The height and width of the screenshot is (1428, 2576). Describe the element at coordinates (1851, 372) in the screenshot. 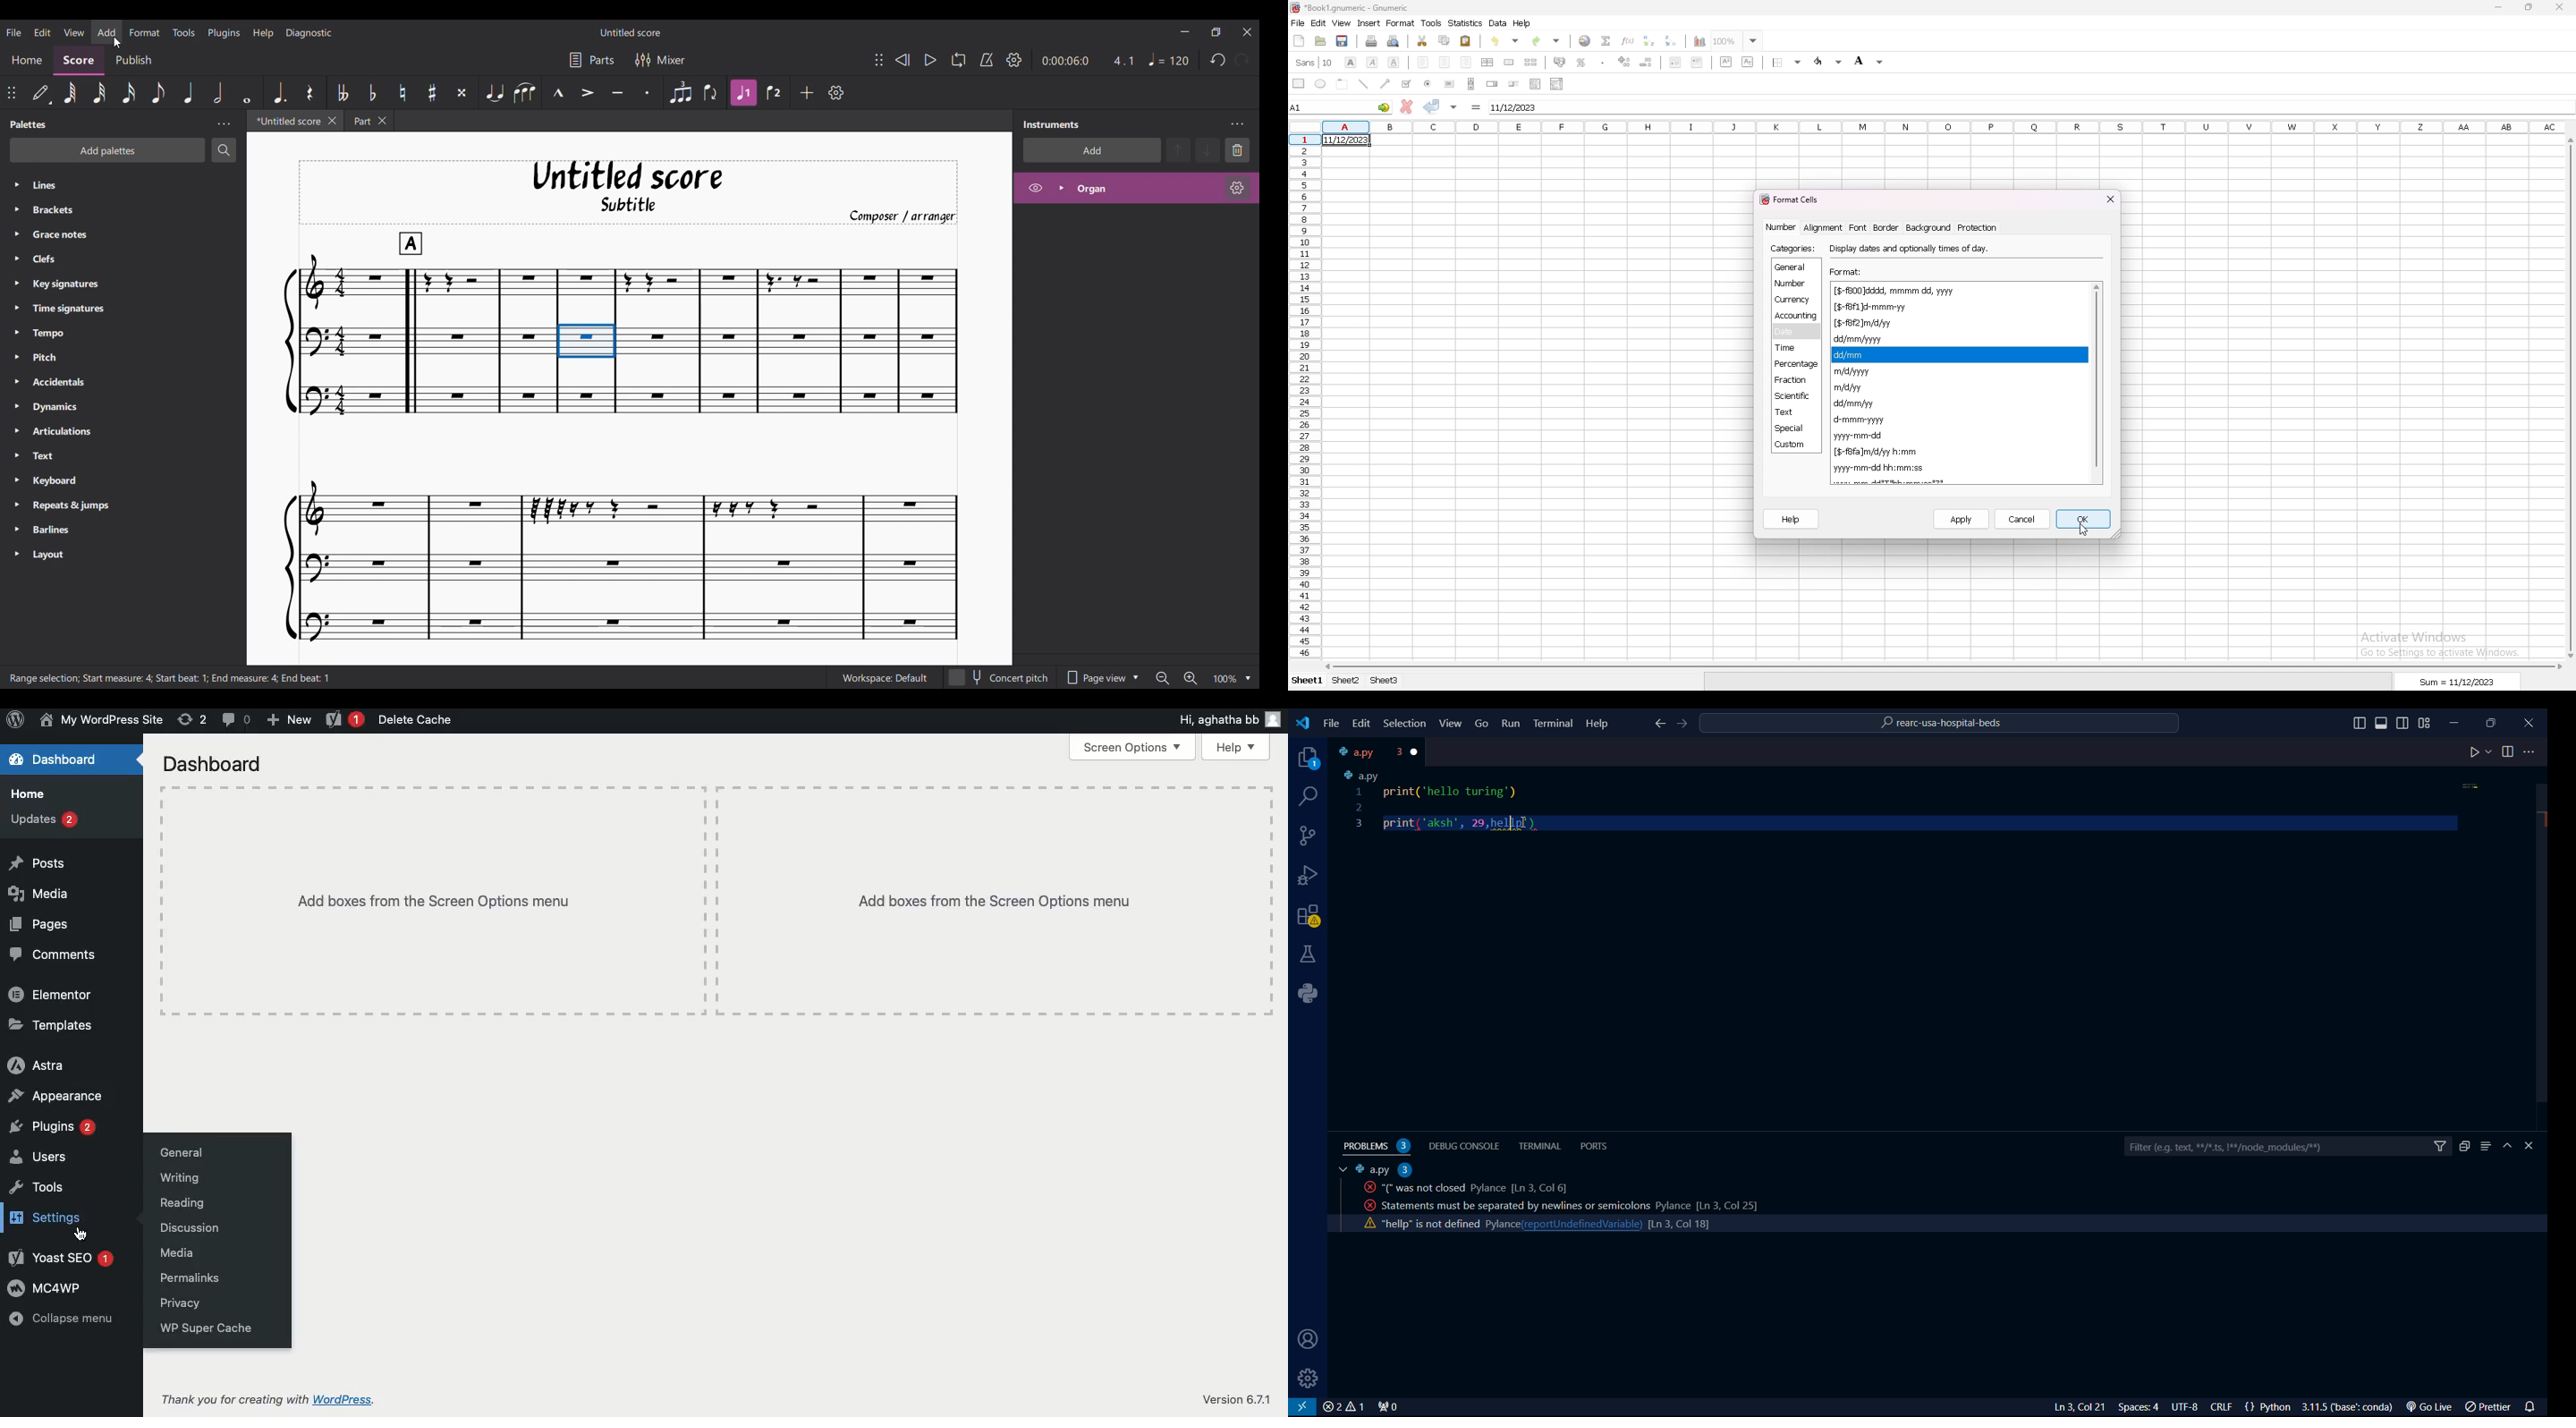

I see `m/d/yyyy` at that location.